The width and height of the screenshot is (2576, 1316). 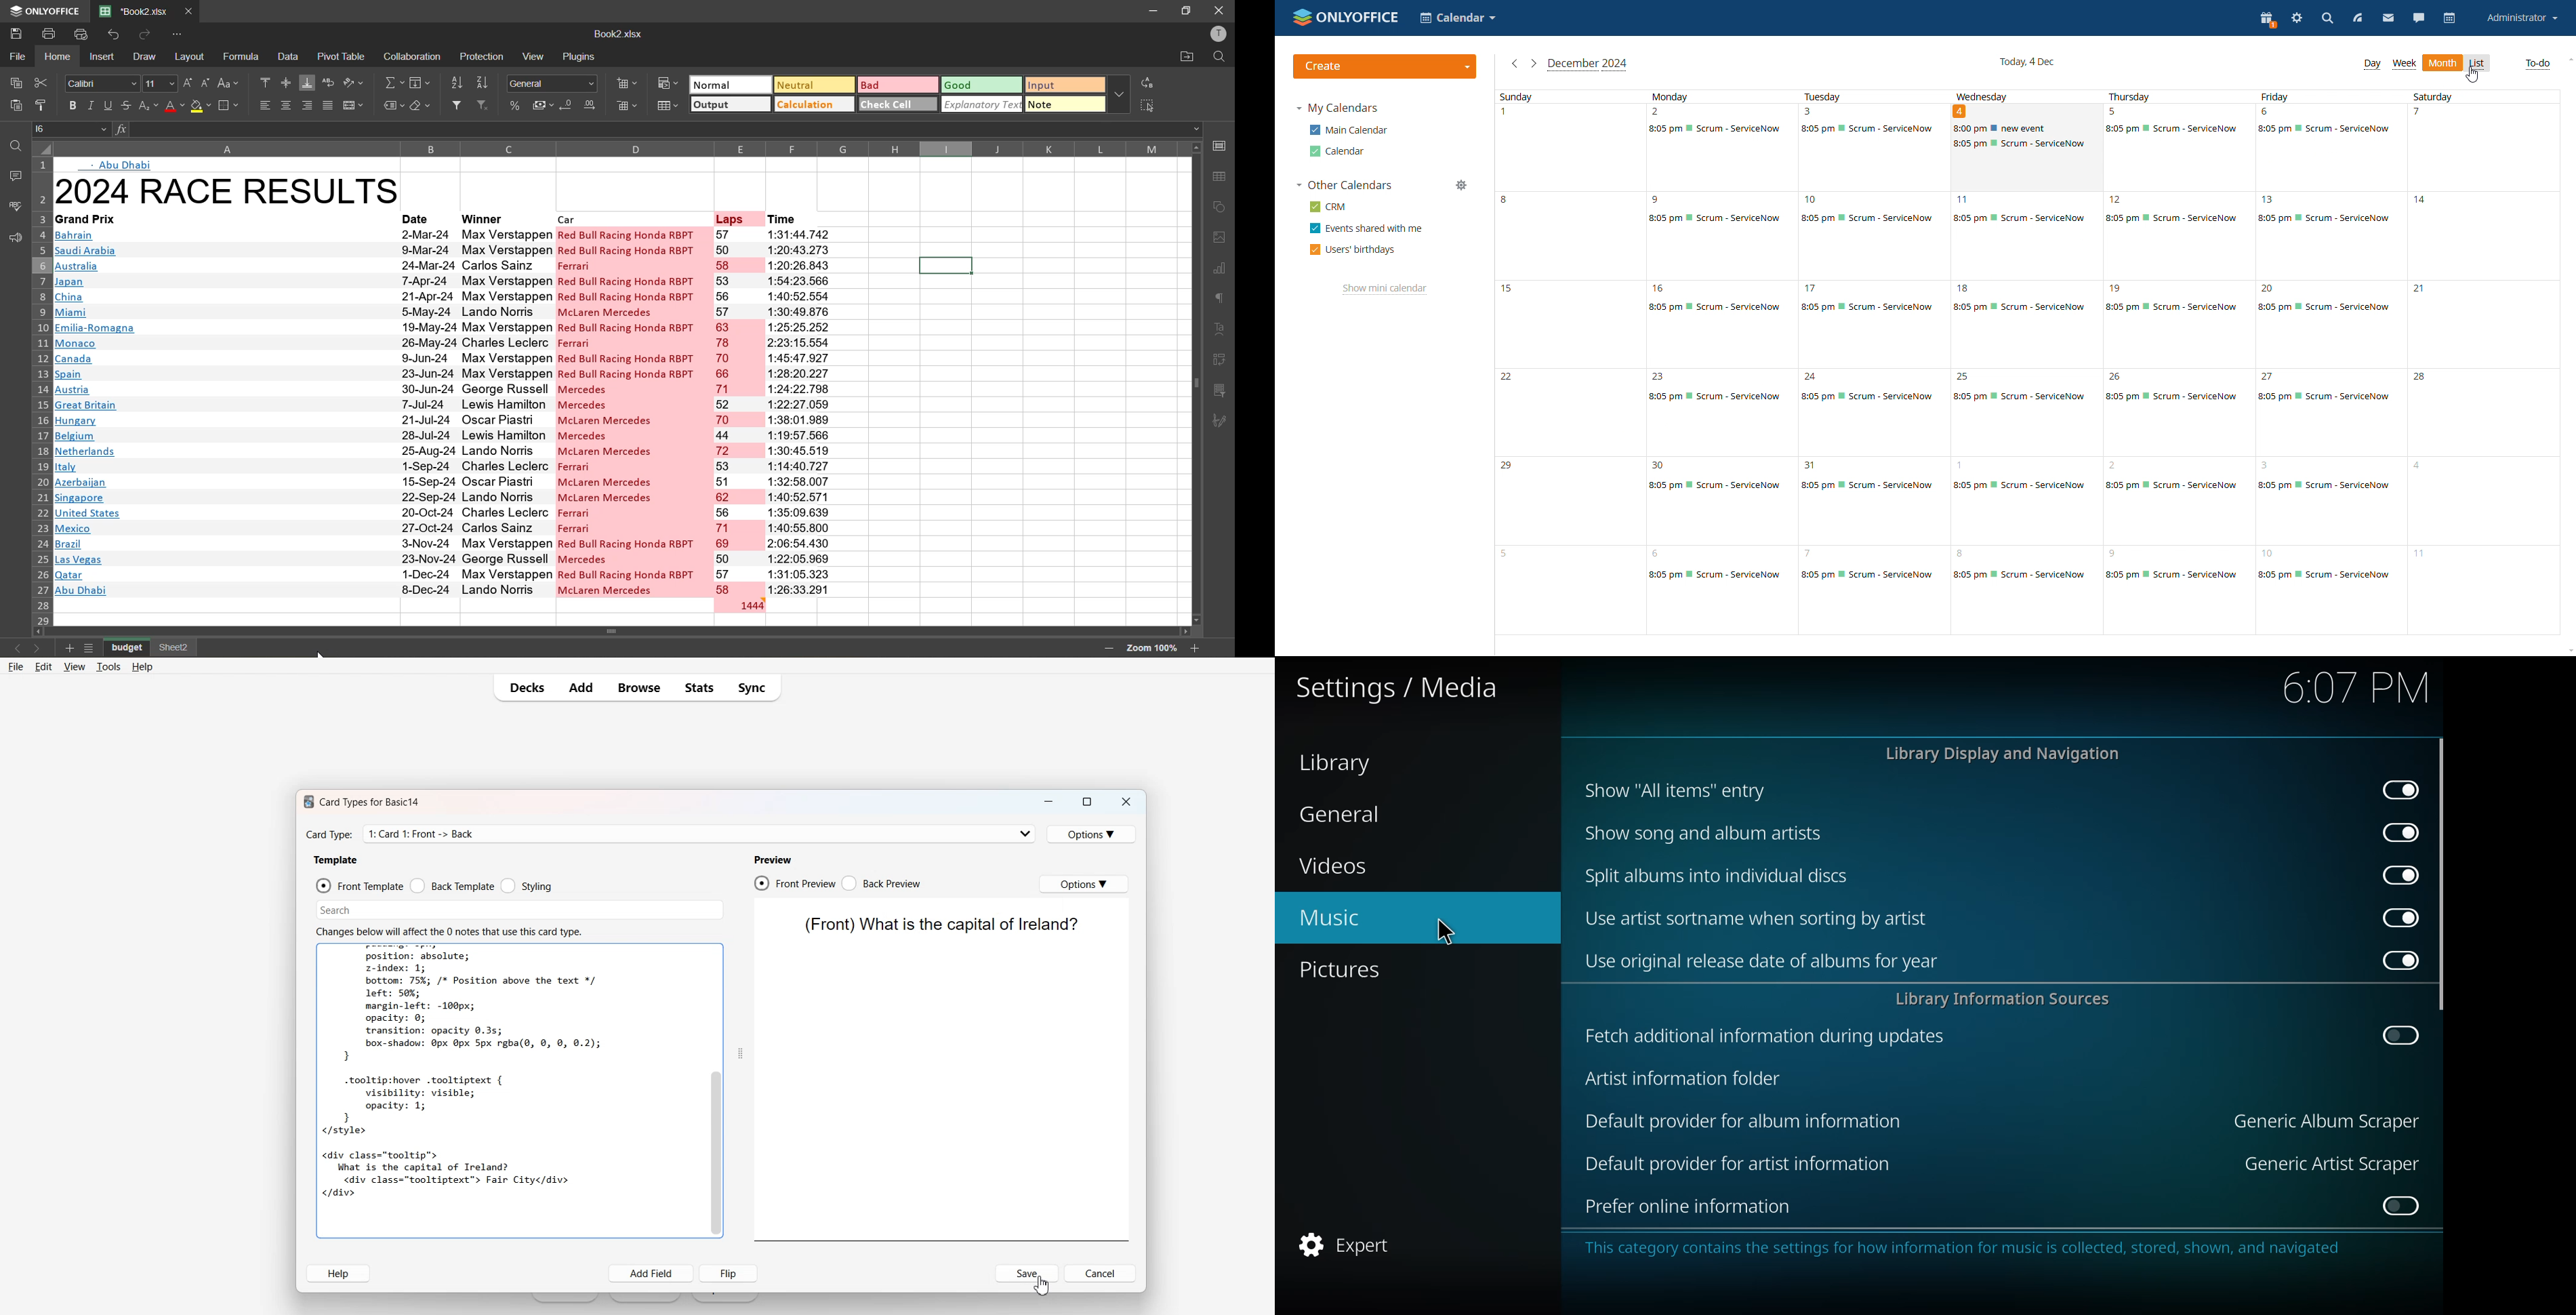 I want to click on align center, so click(x=286, y=104).